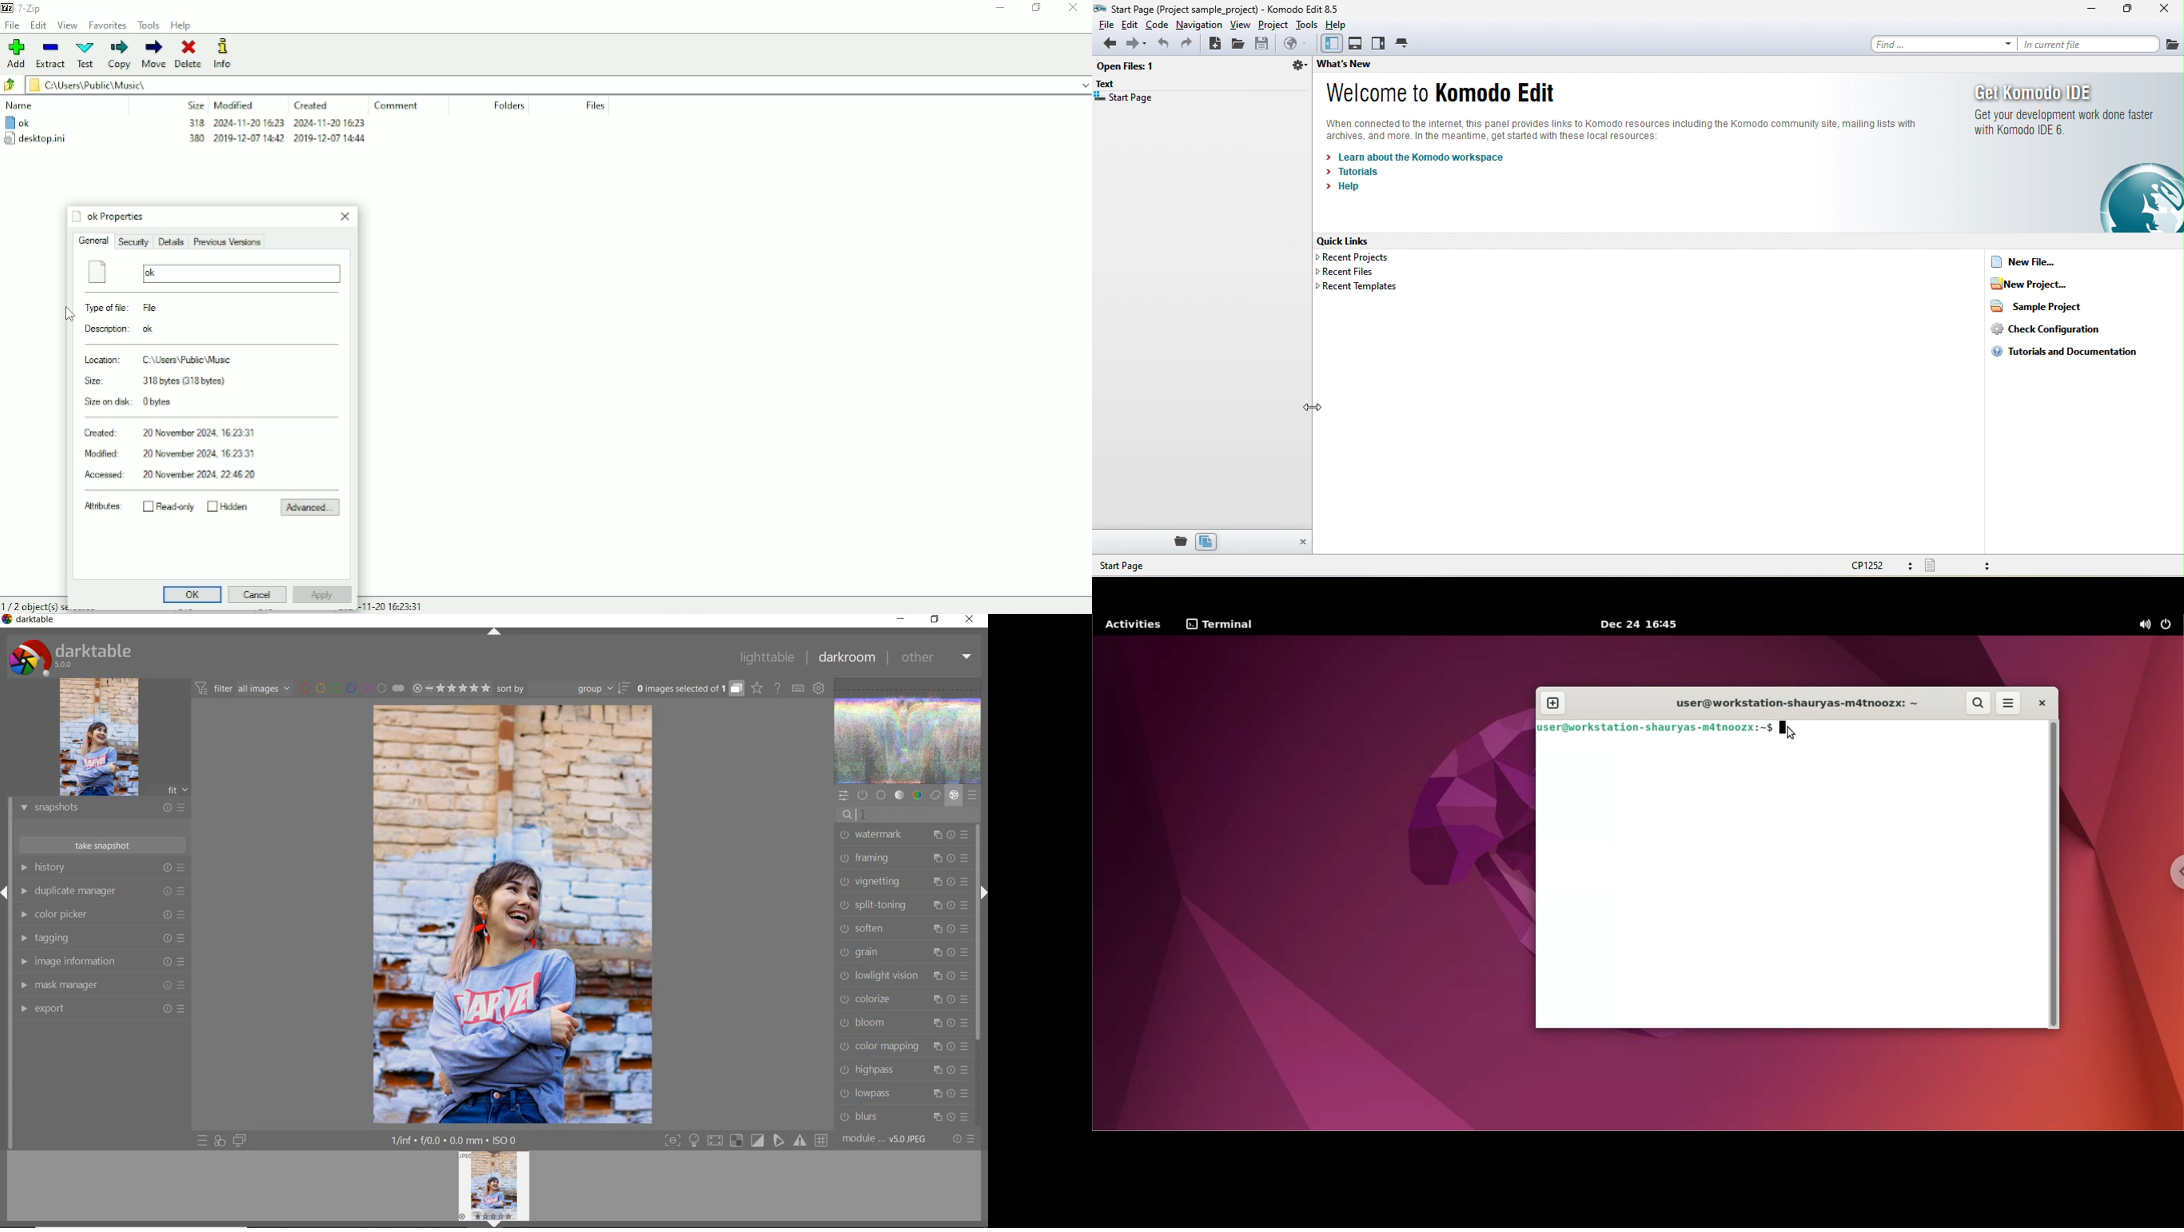 This screenshot has width=2184, height=1232. I want to click on OK, so click(192, 594).